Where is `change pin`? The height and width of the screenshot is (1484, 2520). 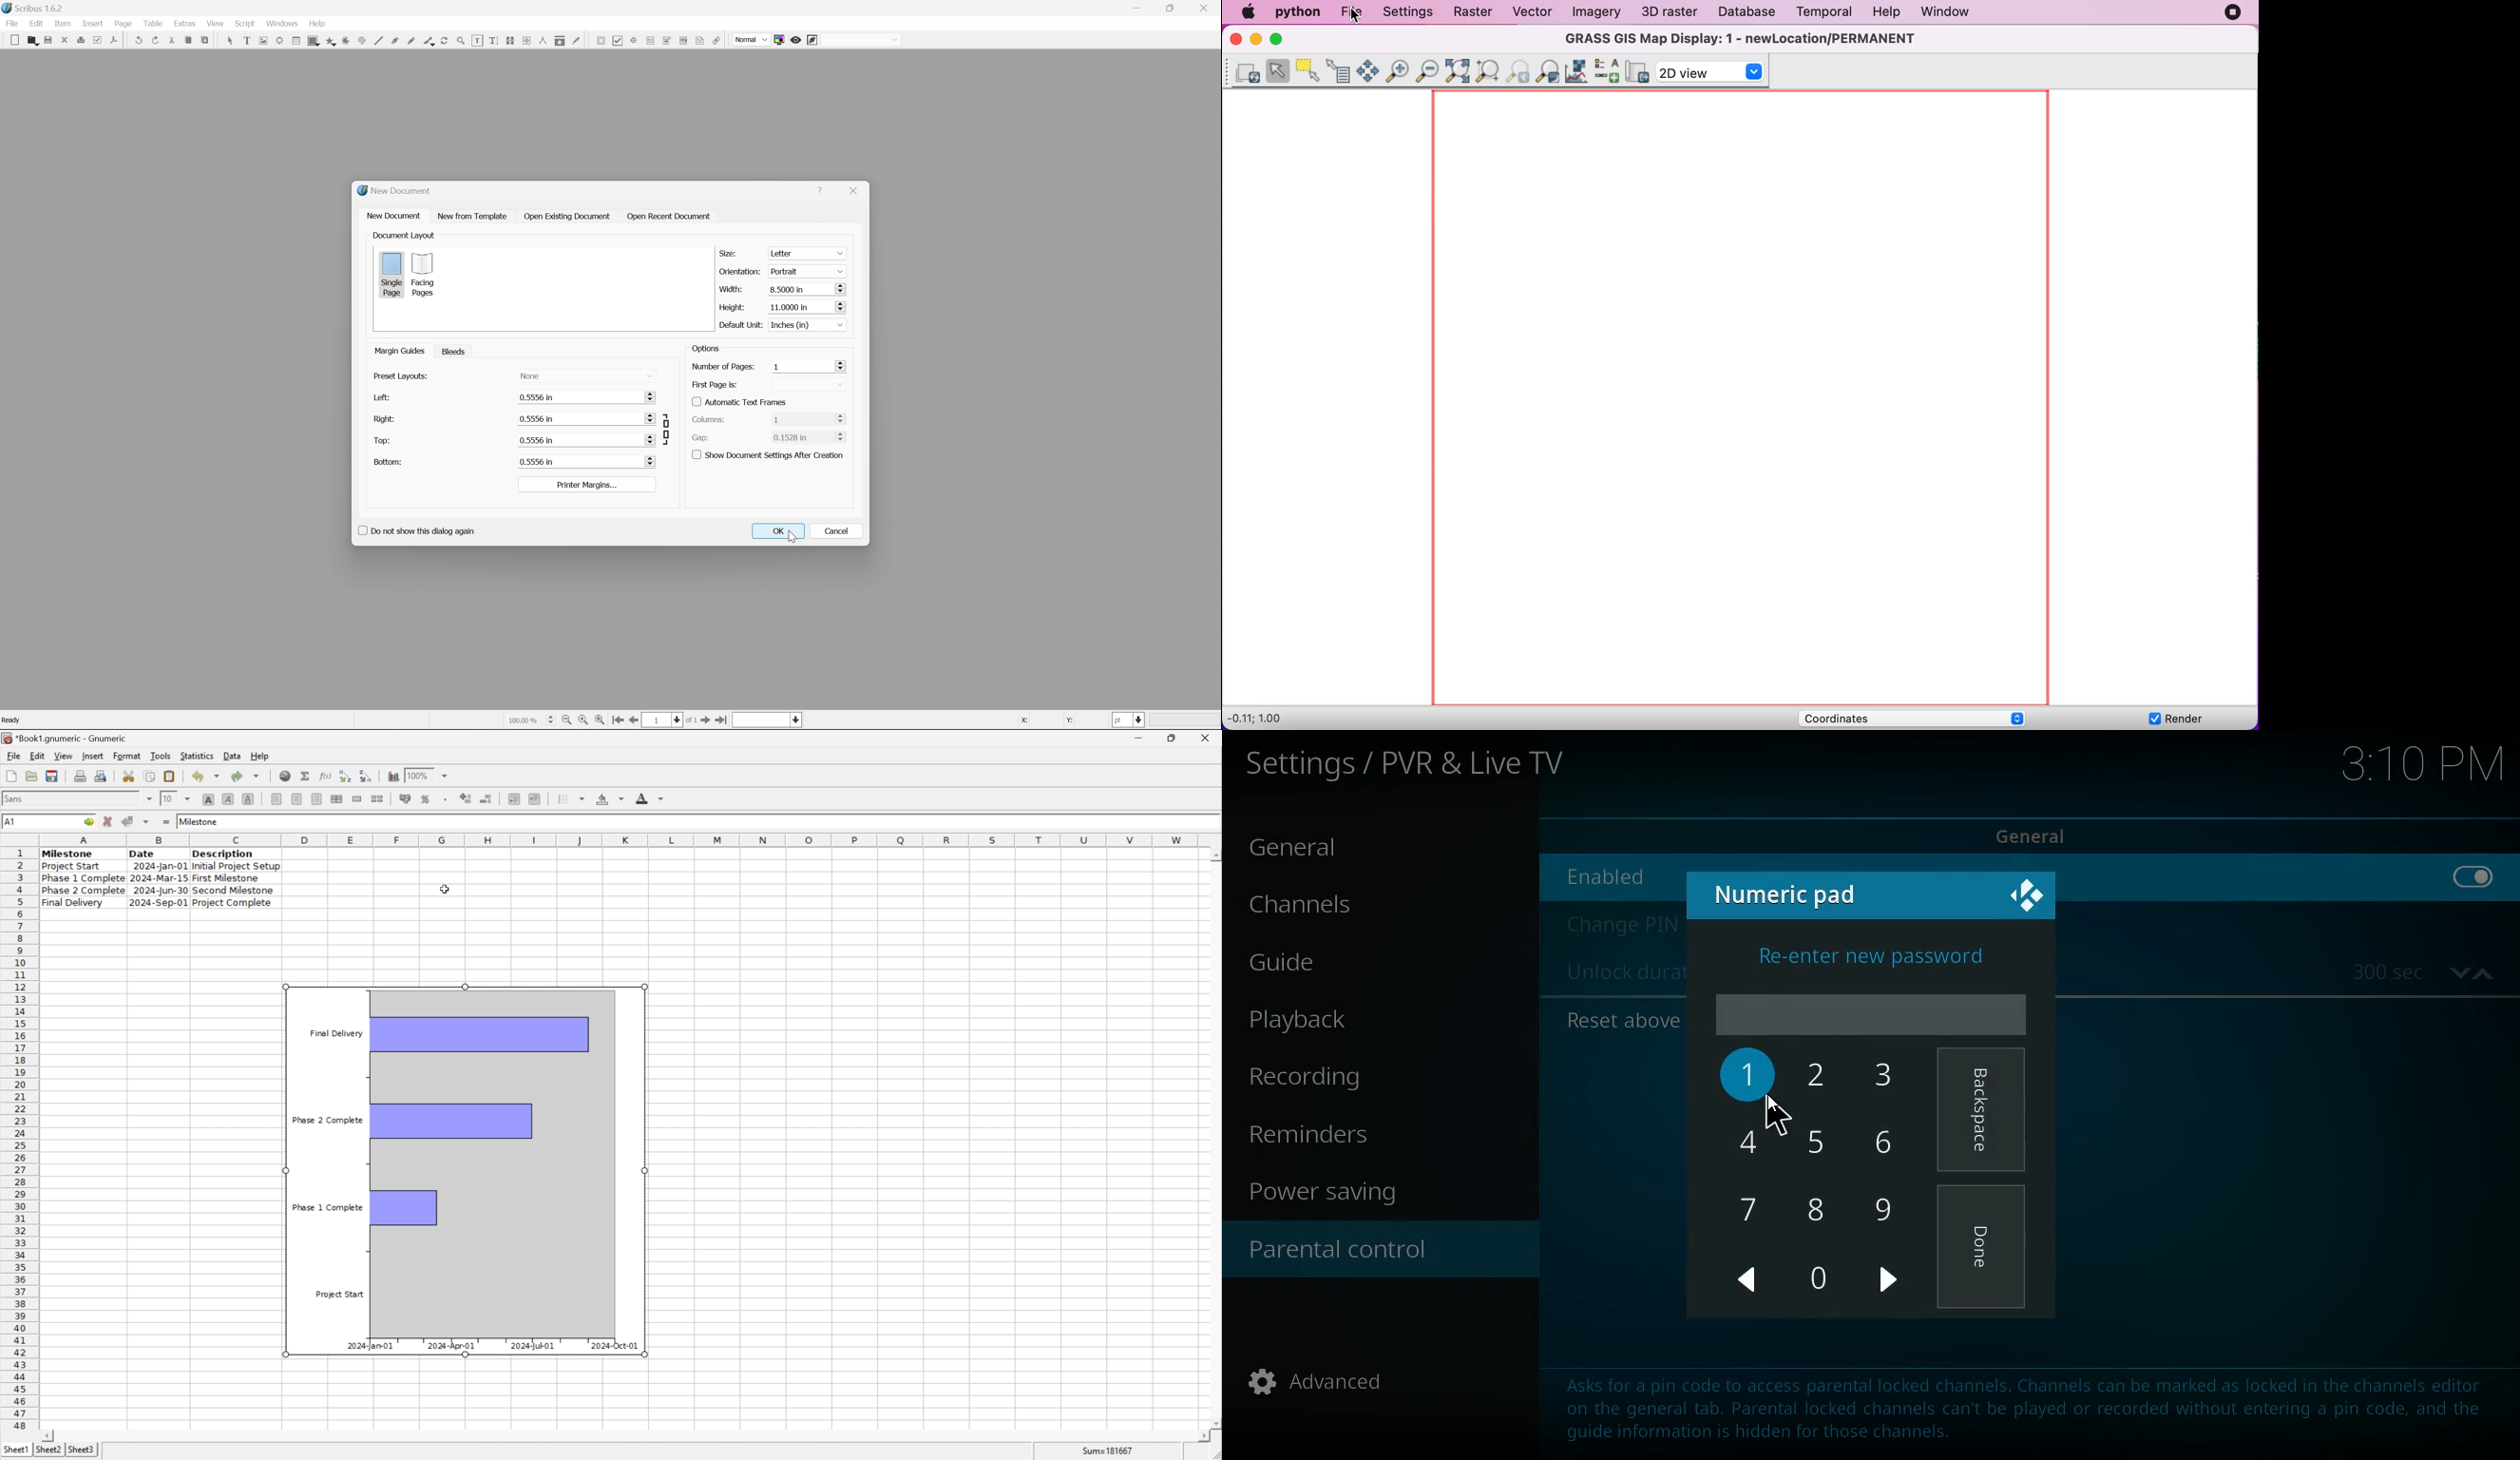 change pin is located at coordinates (1619, 925).